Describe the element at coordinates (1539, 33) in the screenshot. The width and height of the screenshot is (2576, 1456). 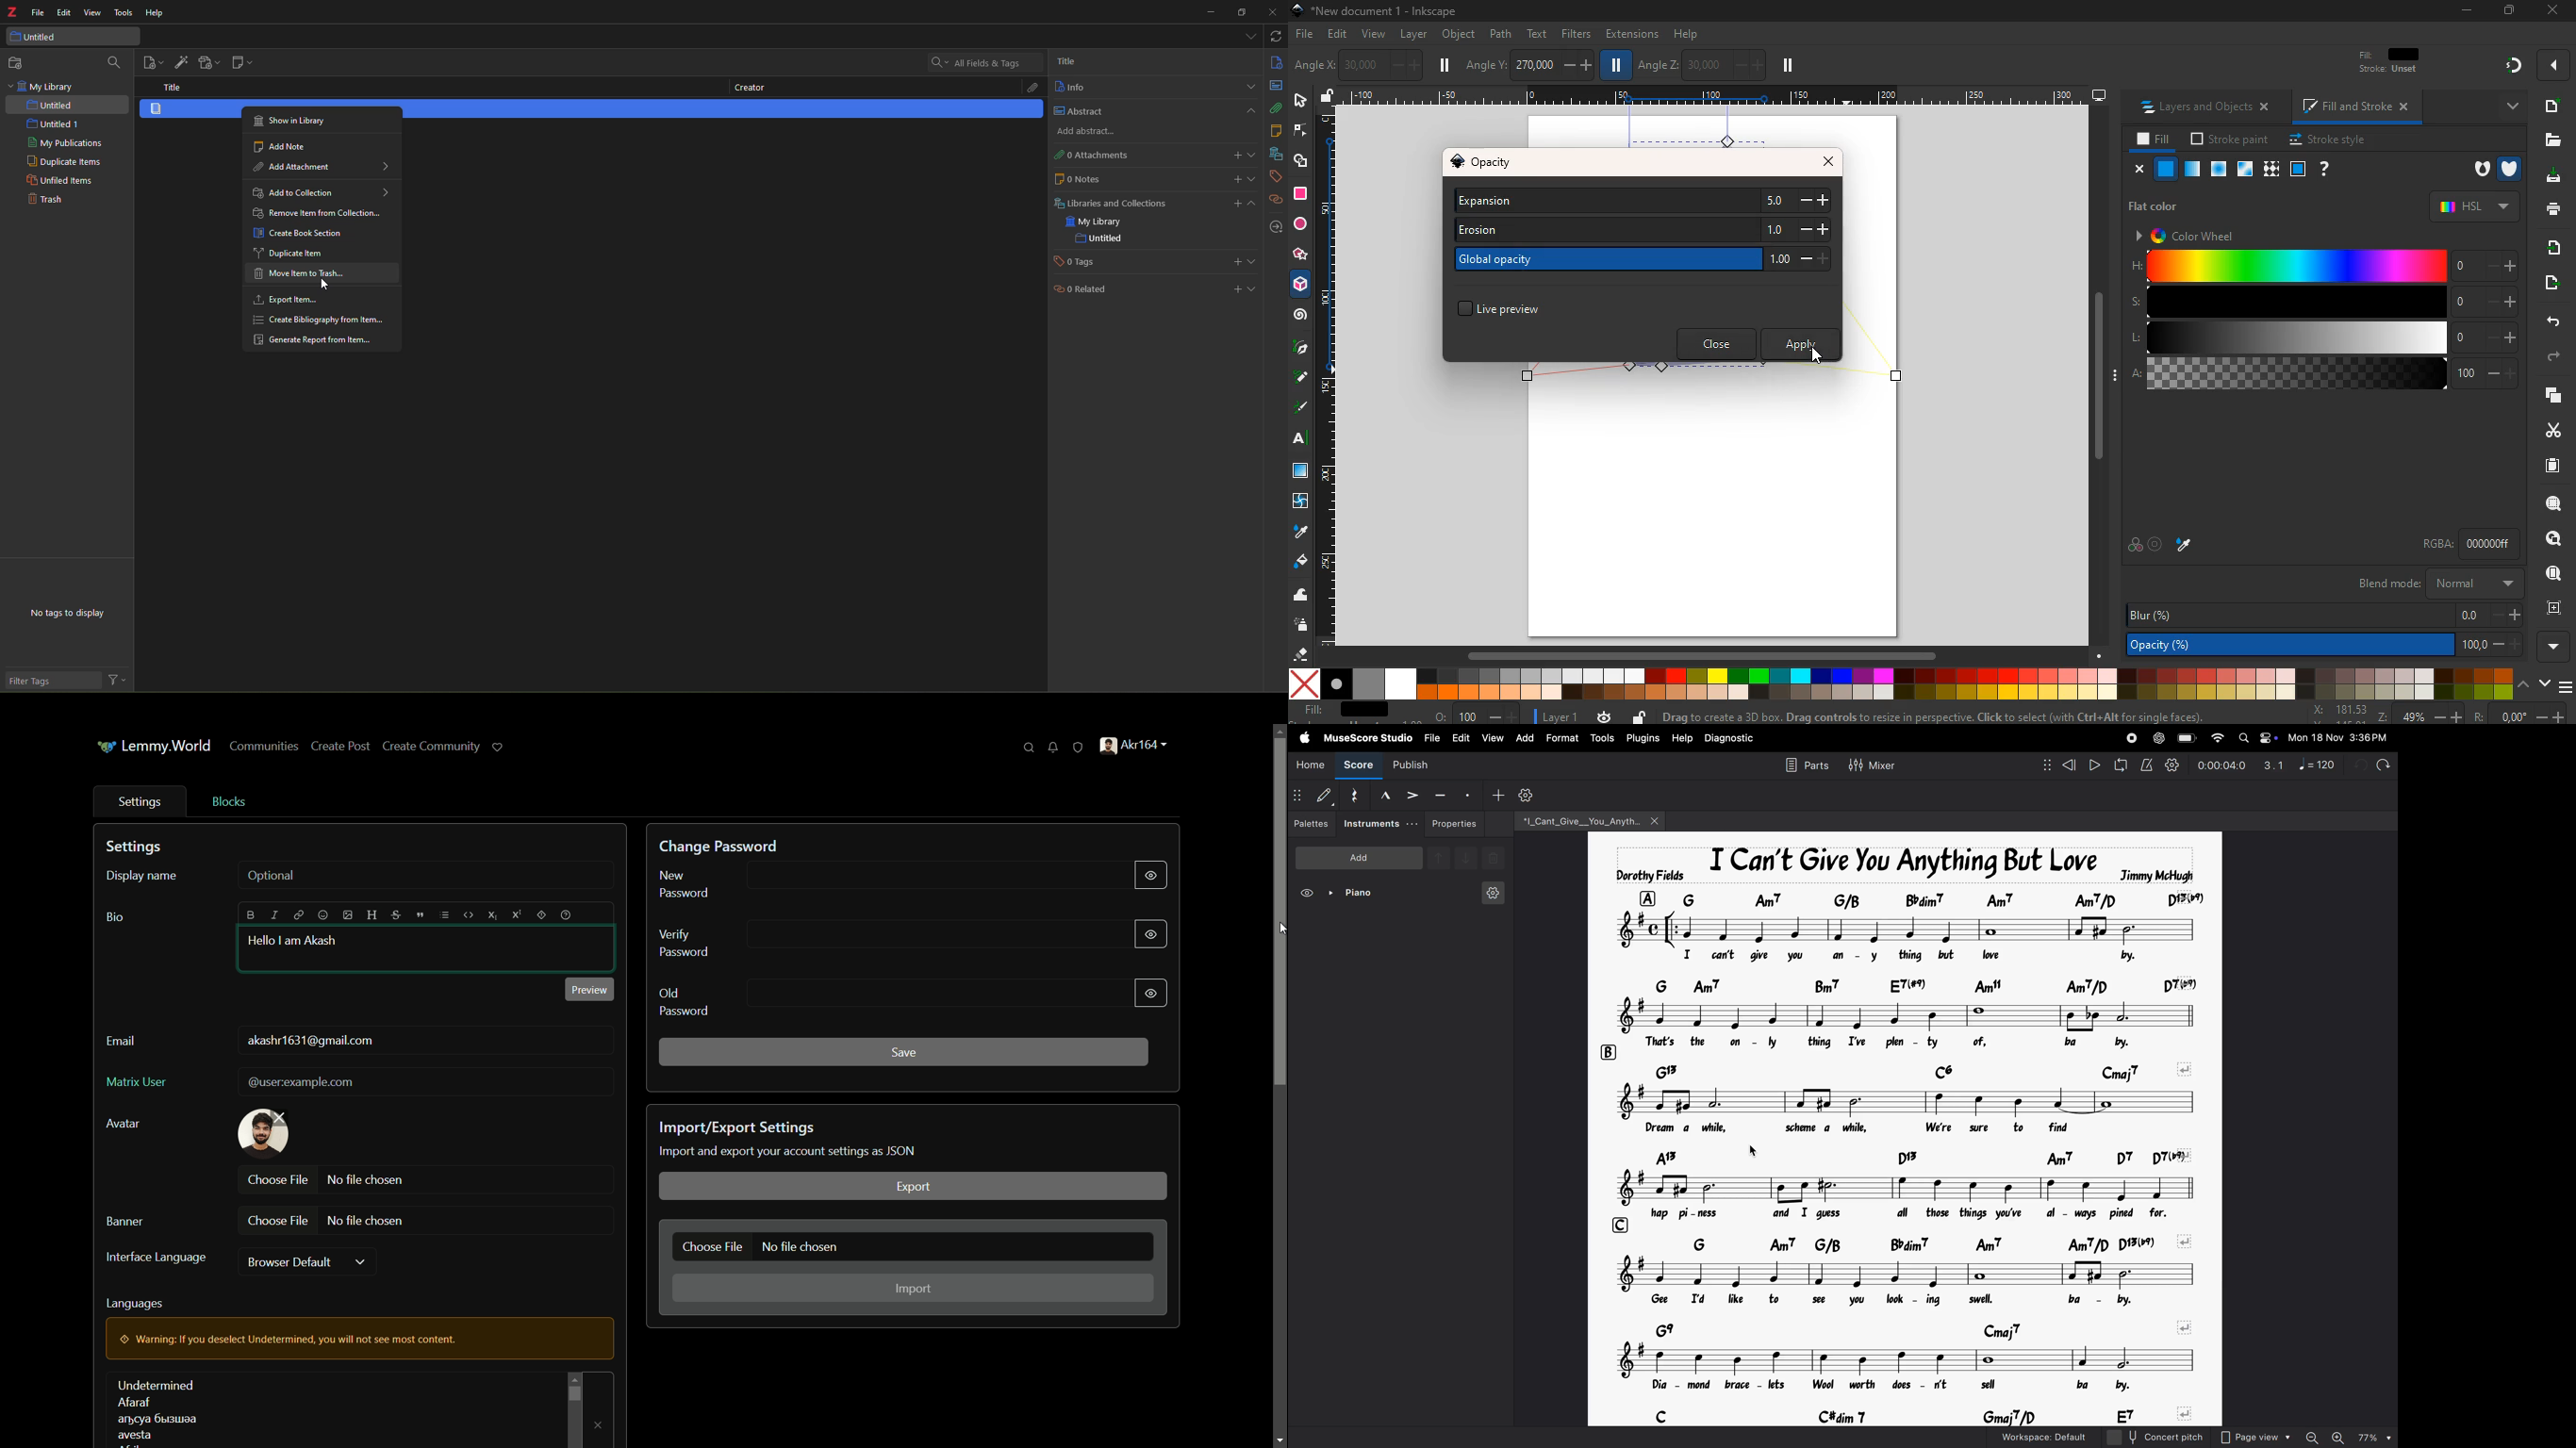
I see `text` at that location.